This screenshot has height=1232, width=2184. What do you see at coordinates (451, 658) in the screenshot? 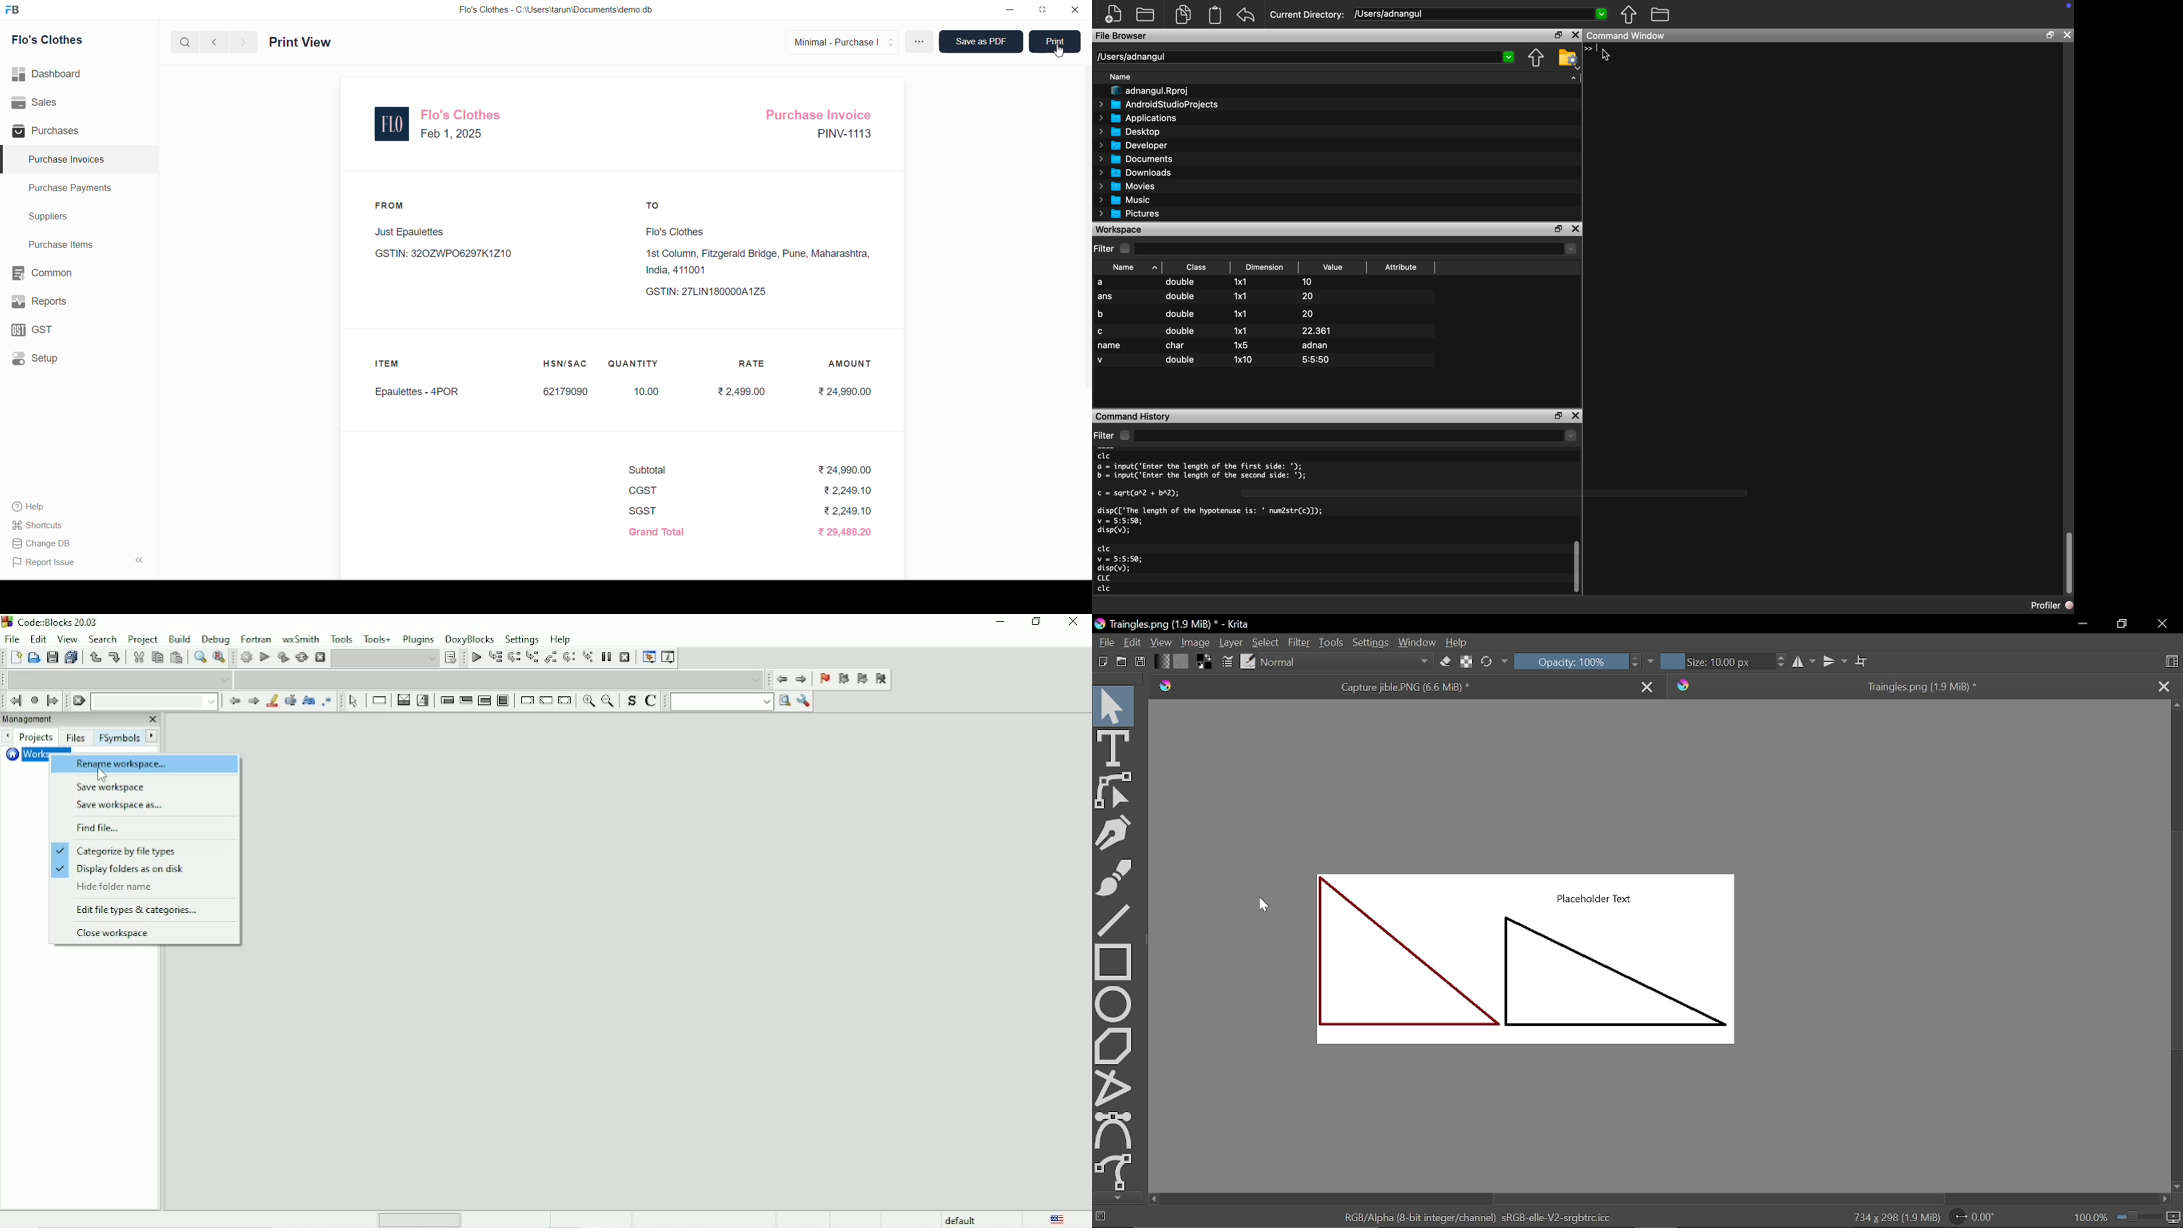
I see `Show the select target dialog` at bounding box center [451, 658].